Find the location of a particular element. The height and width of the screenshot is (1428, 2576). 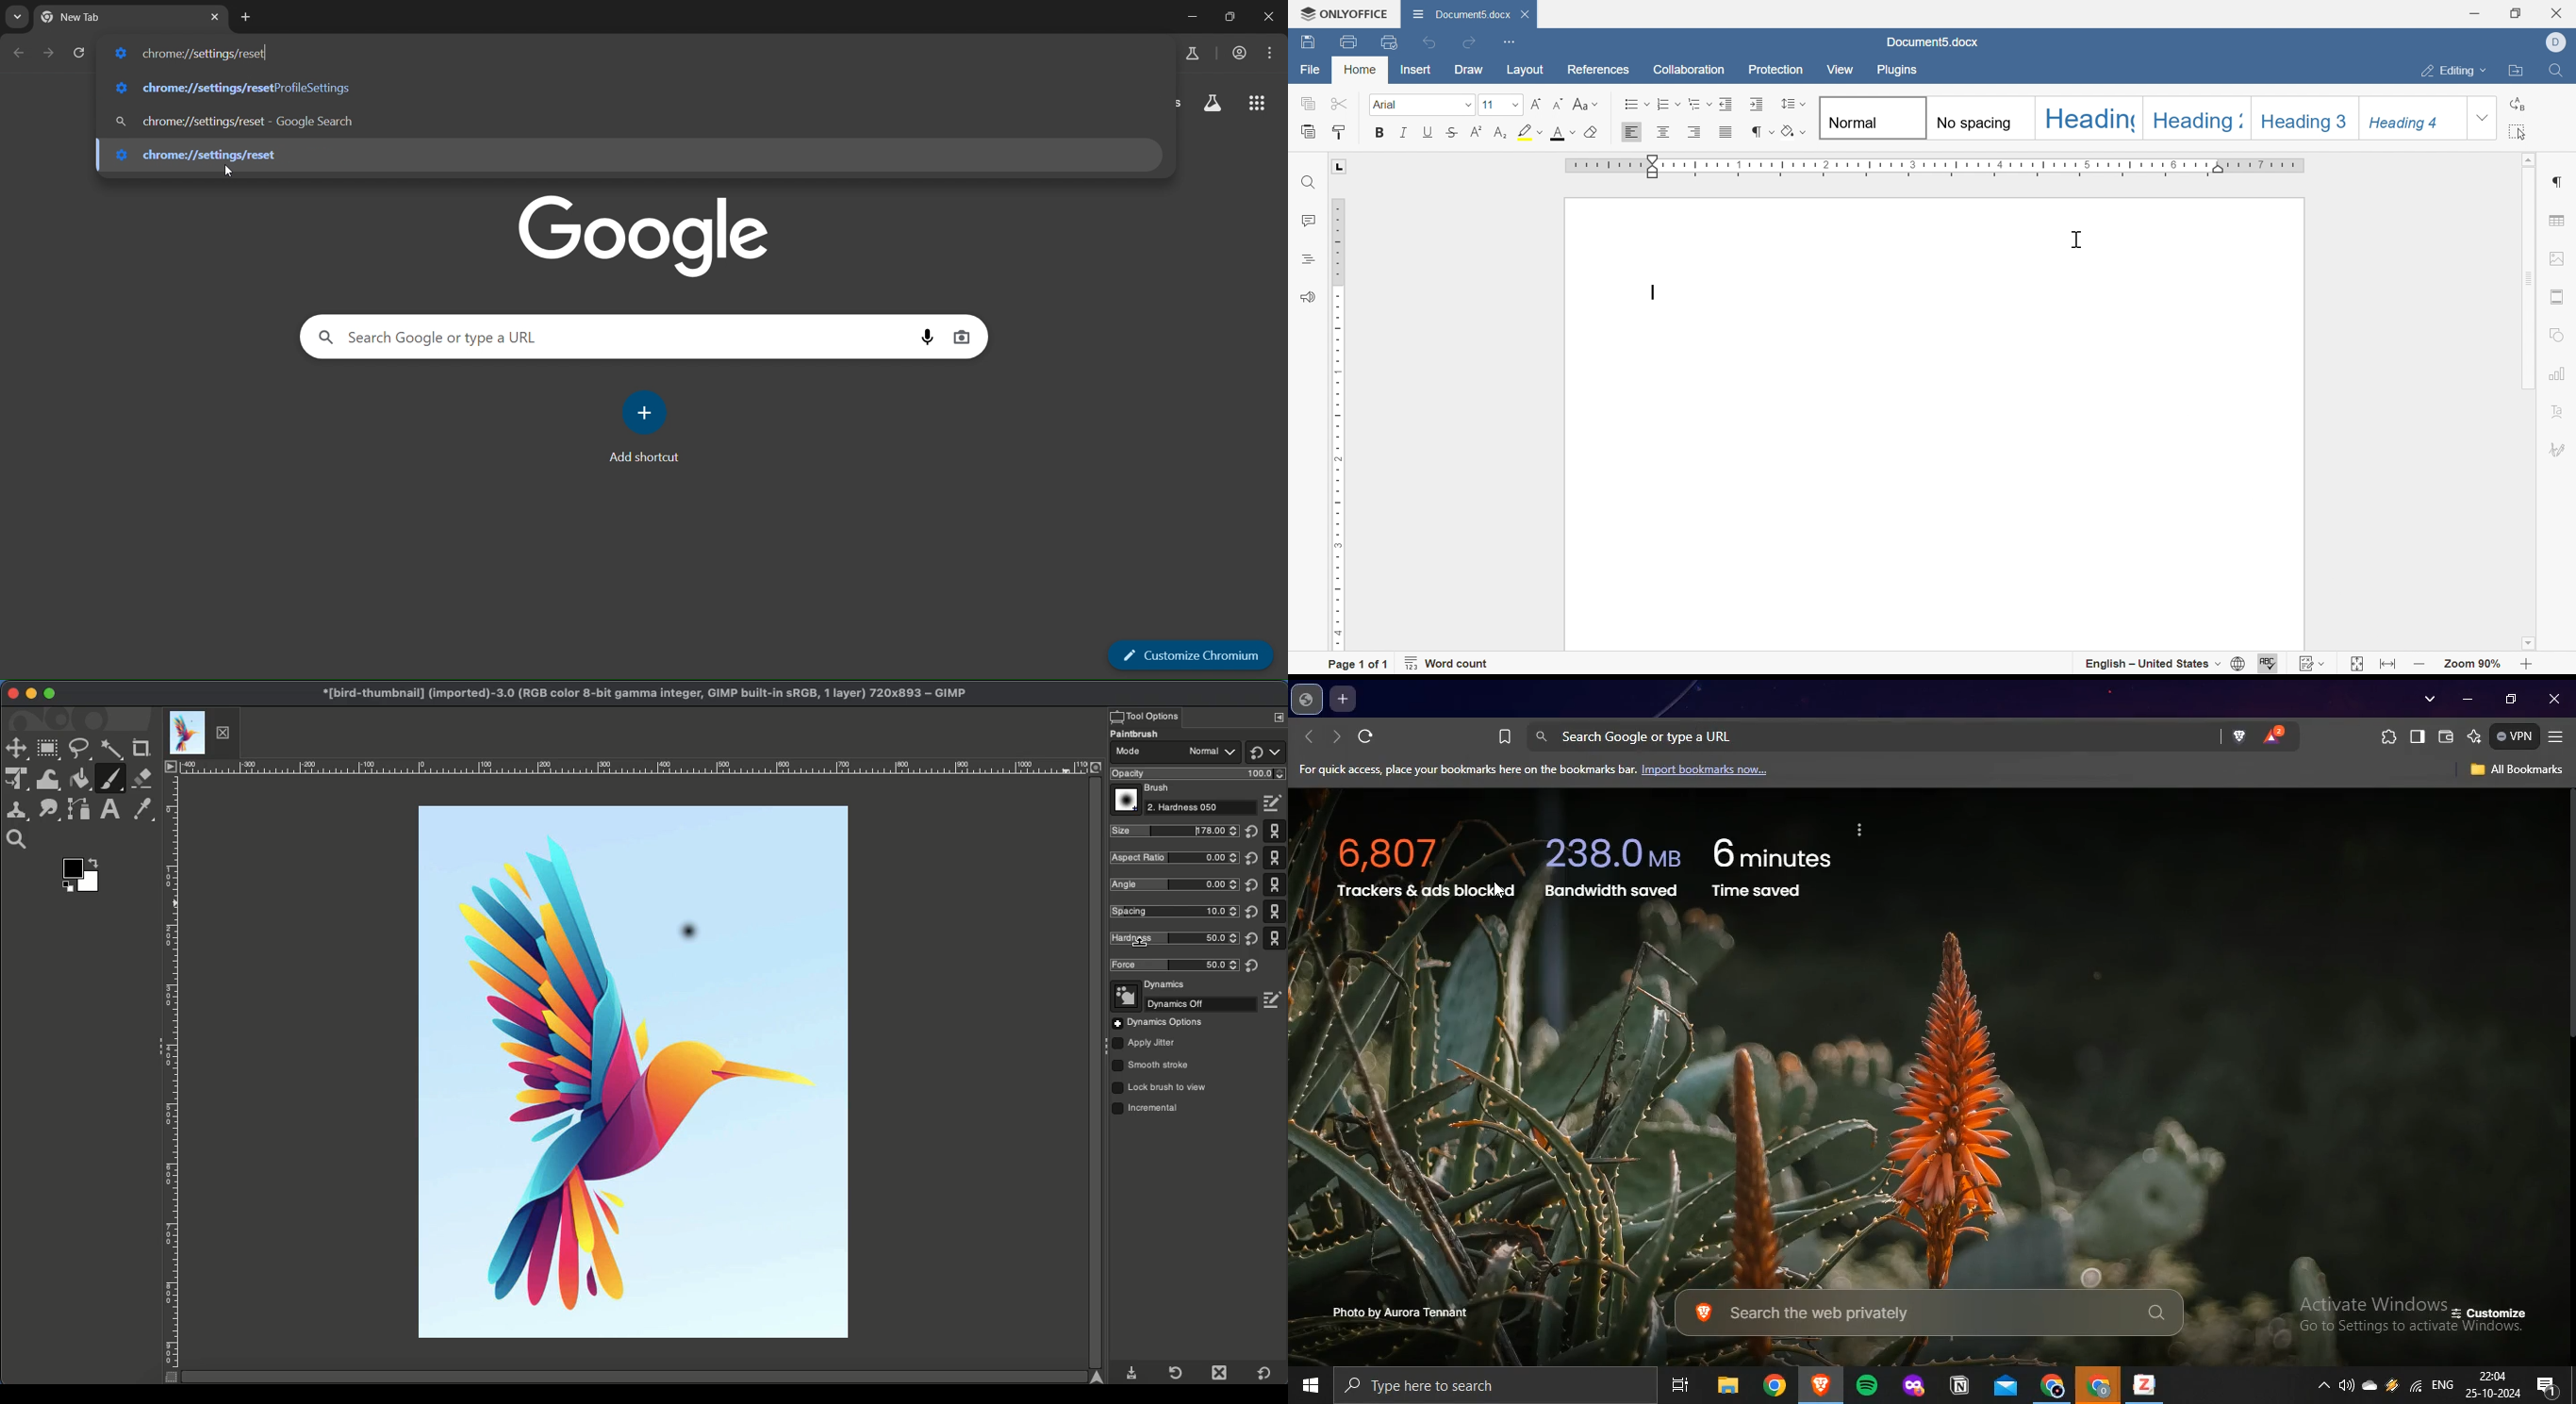

references is located at coordinates (1598, 70).